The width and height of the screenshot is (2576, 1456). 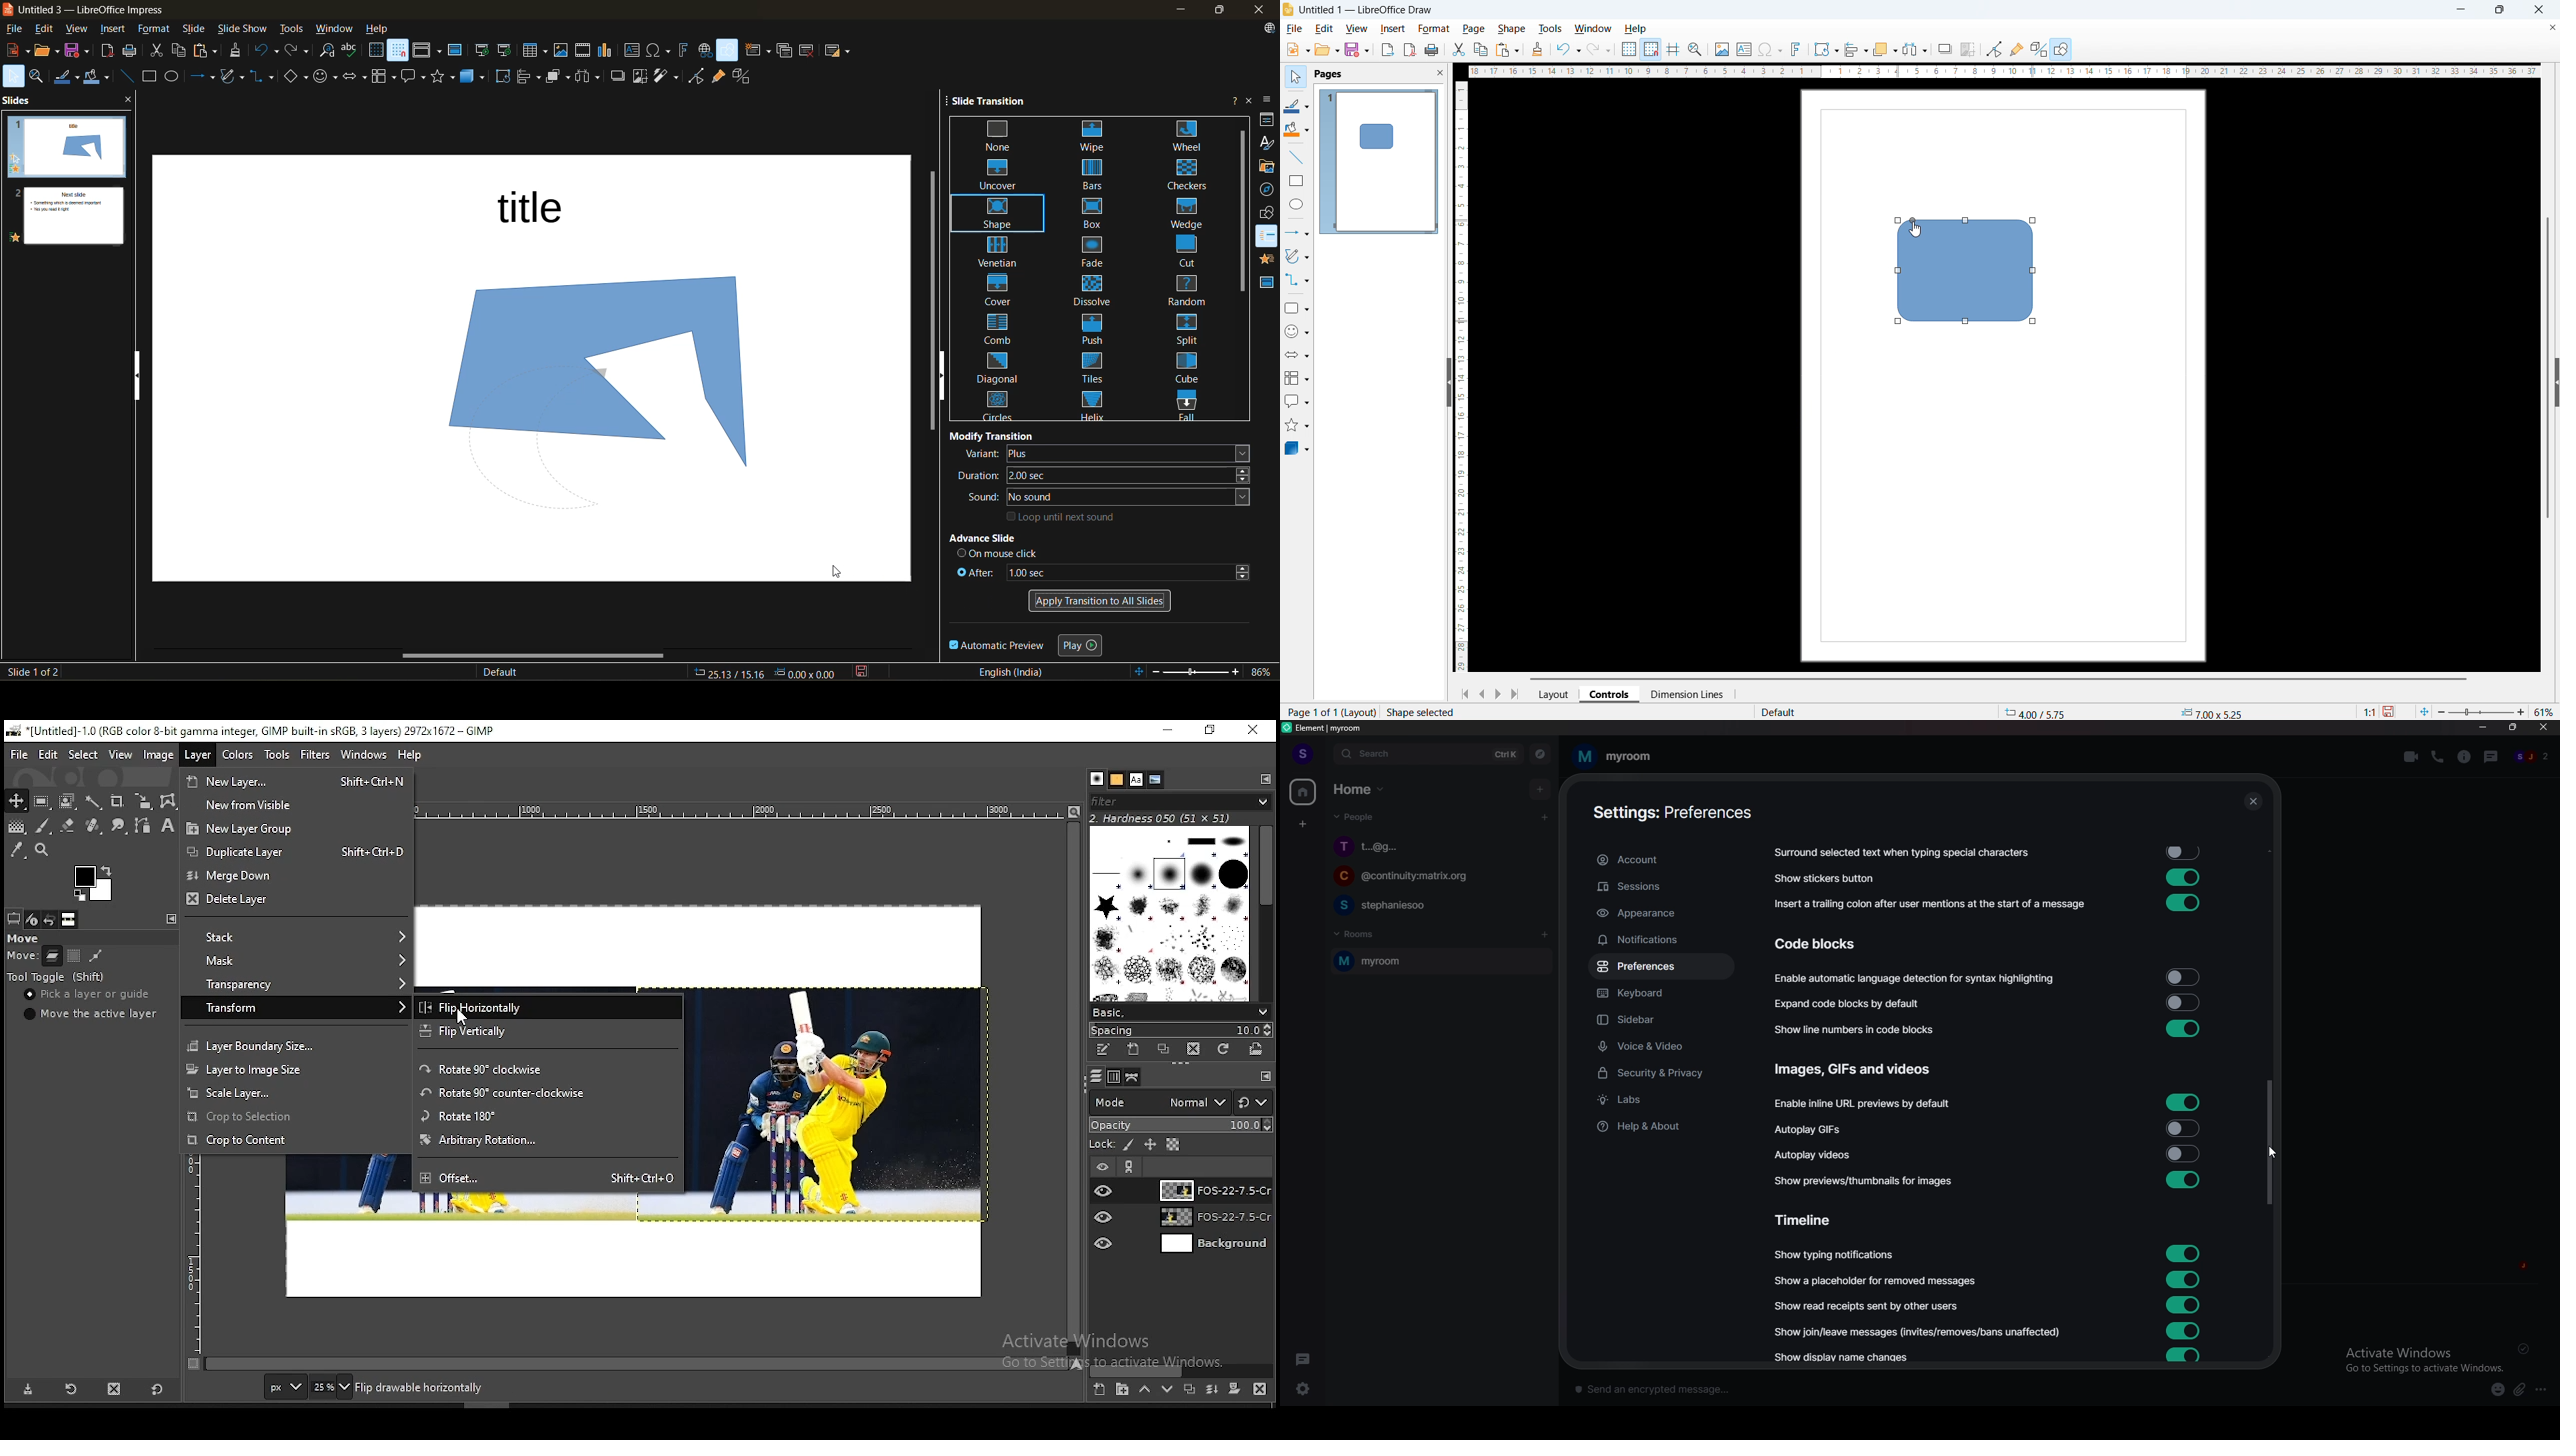 What do you see at coordinates (1915, 231) in the screenshot?
I see `cursor` at bounding box center [1915, 231].